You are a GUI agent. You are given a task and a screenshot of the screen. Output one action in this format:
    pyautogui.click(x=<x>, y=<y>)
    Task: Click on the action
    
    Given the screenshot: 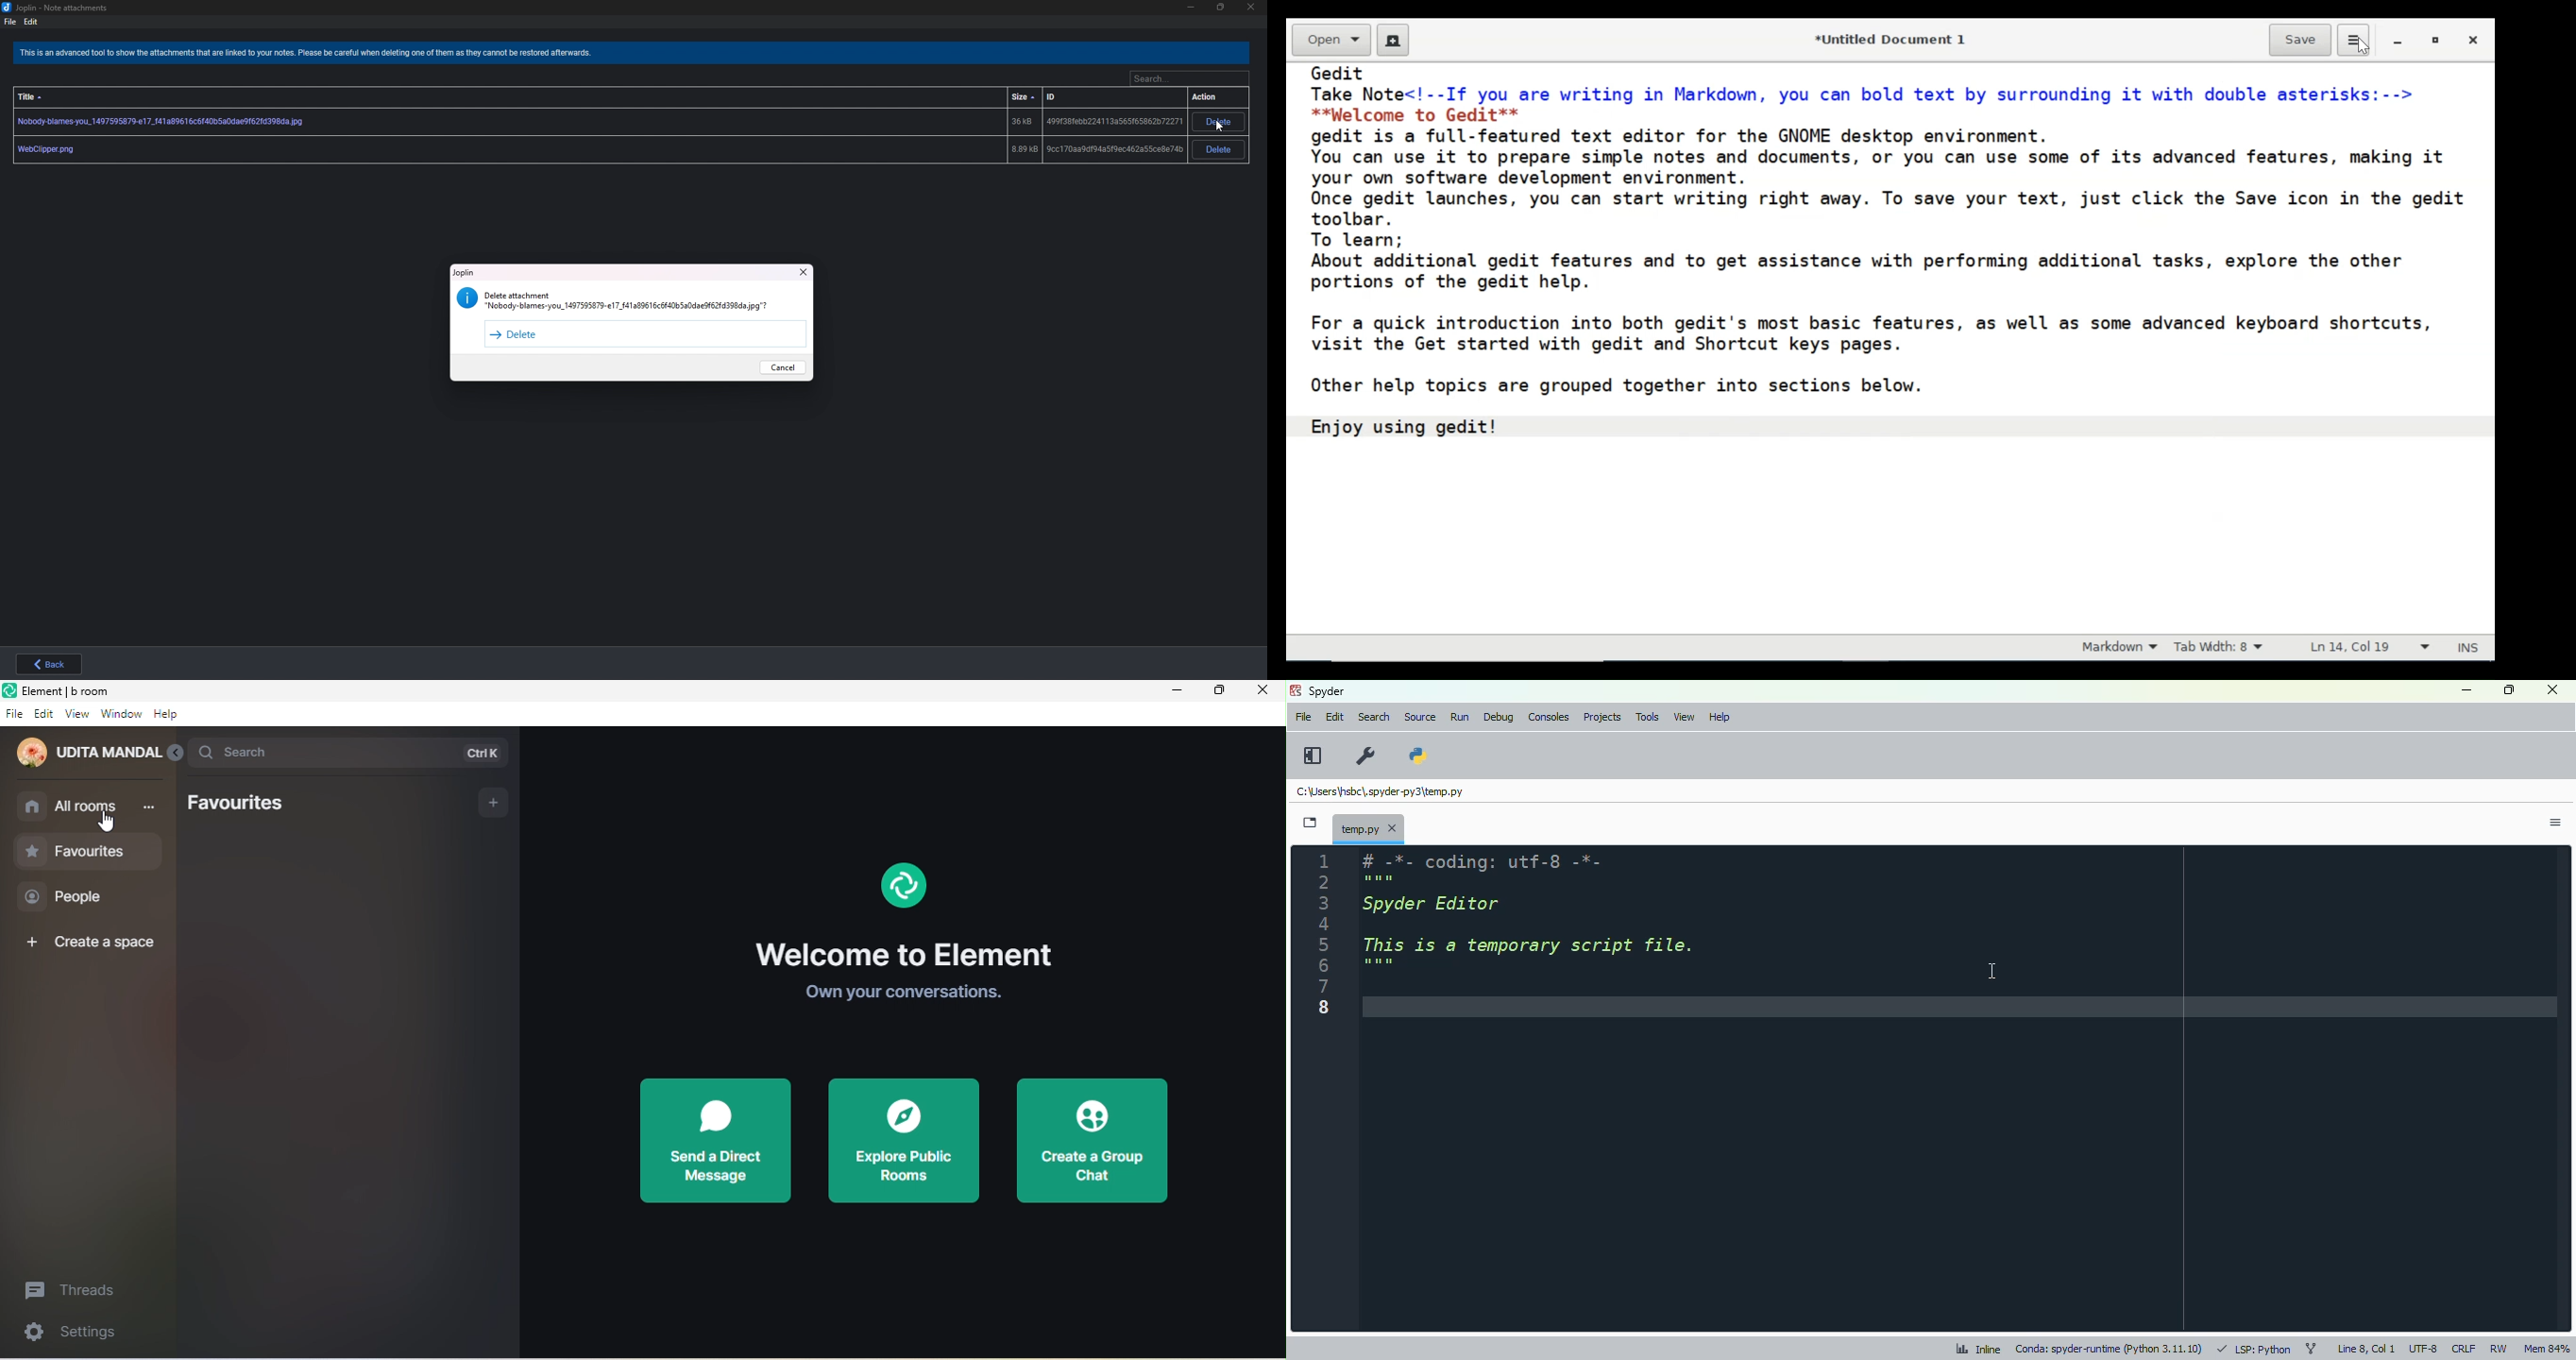 What is the action you would take?
    pyautogui.click(x=1208, y=98)
    